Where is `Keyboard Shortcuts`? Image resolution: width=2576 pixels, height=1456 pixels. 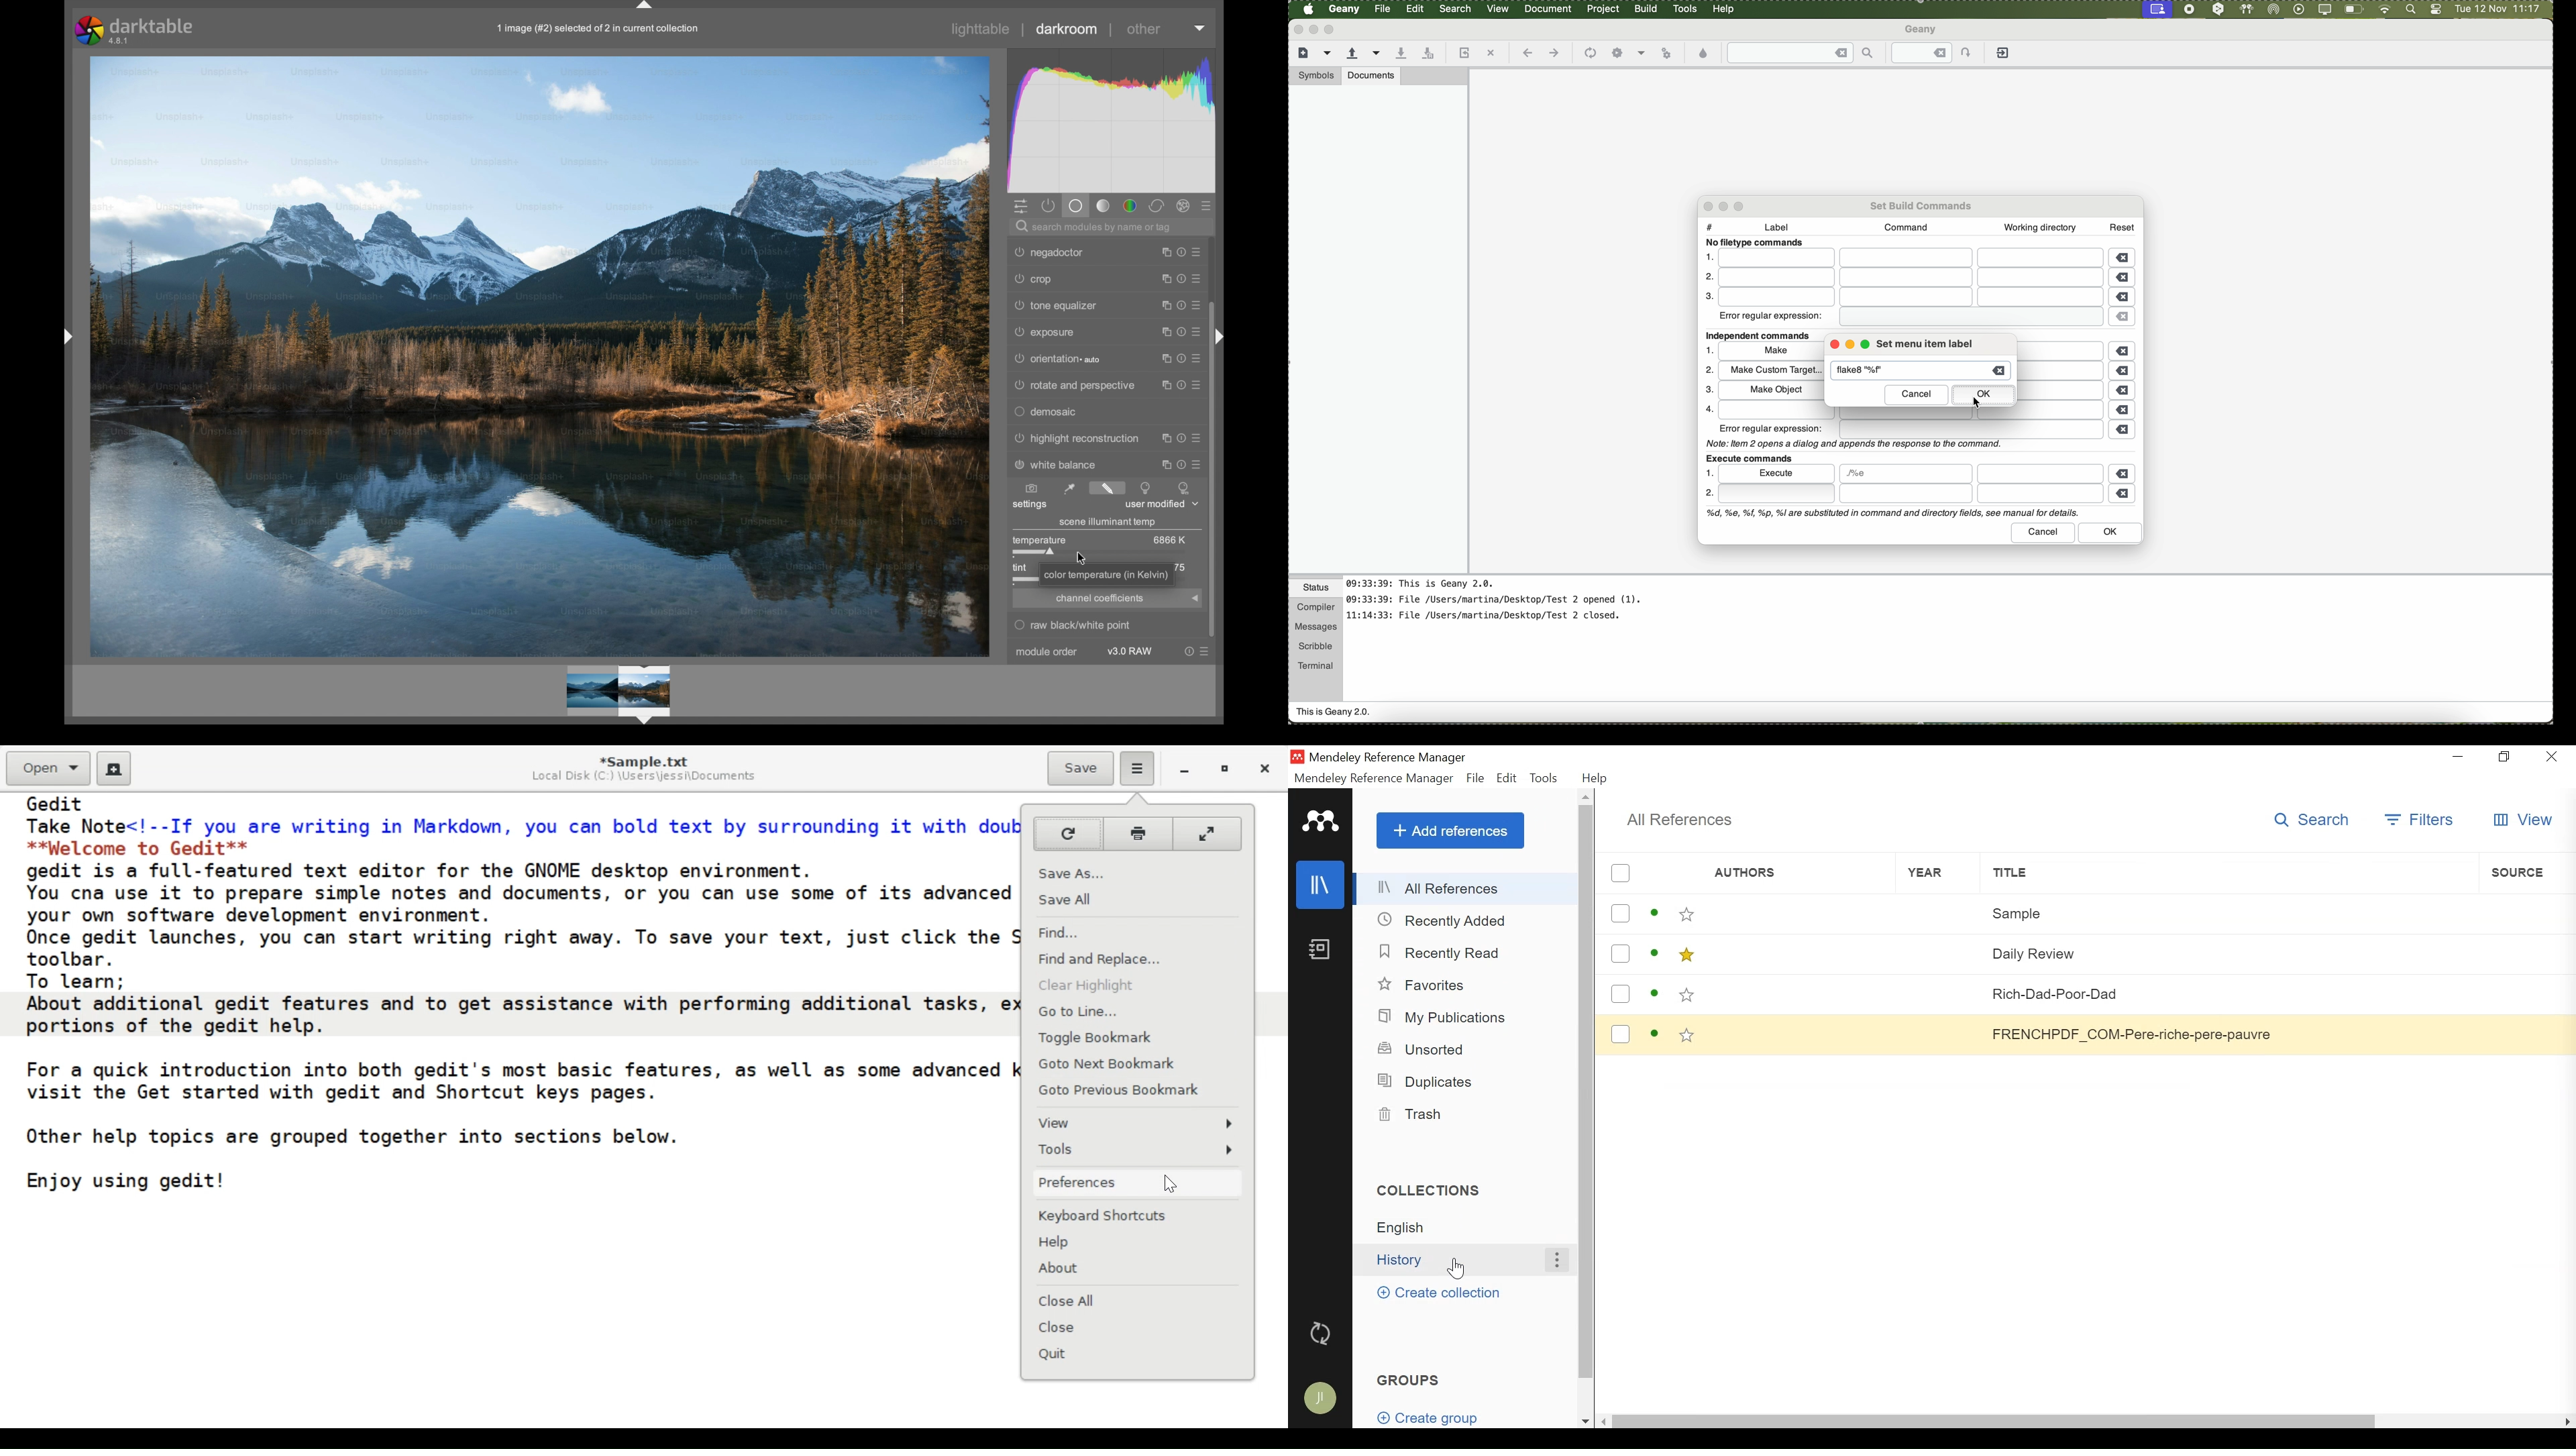
Keyboard Shortcuts is located at coordinates (1136, 1215).